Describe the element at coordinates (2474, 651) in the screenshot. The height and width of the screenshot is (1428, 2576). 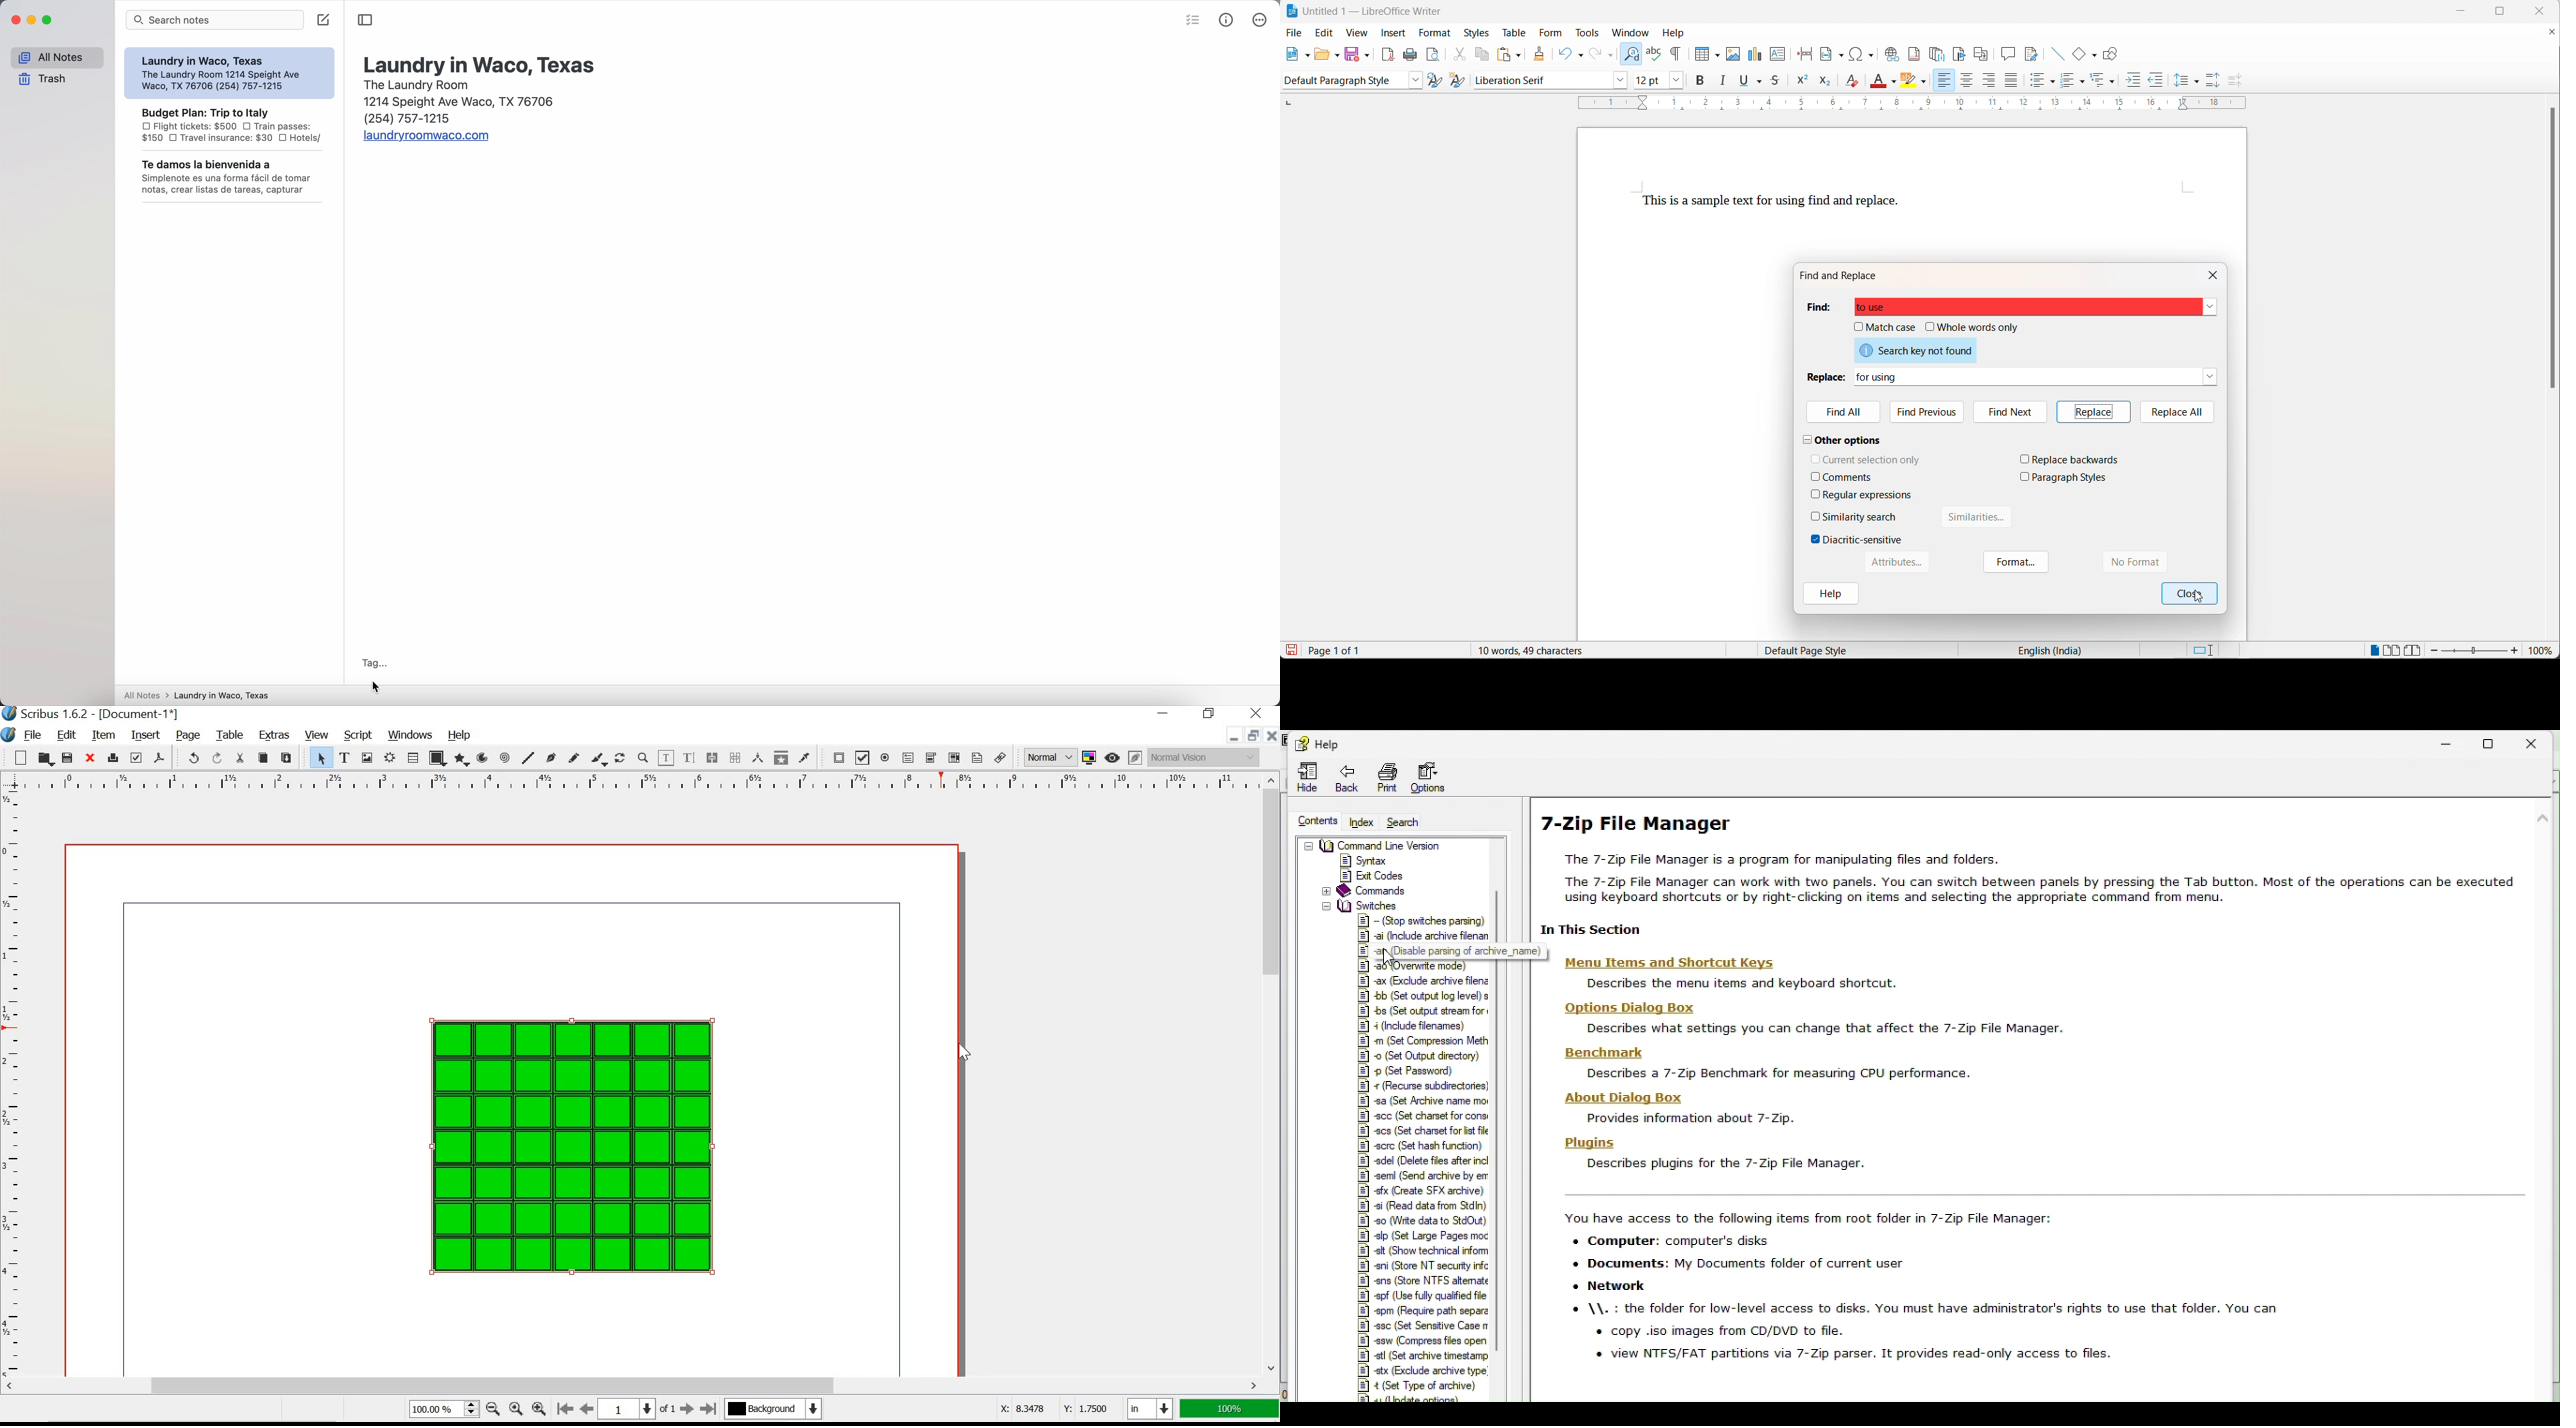
I see `zoom slider` at that location.